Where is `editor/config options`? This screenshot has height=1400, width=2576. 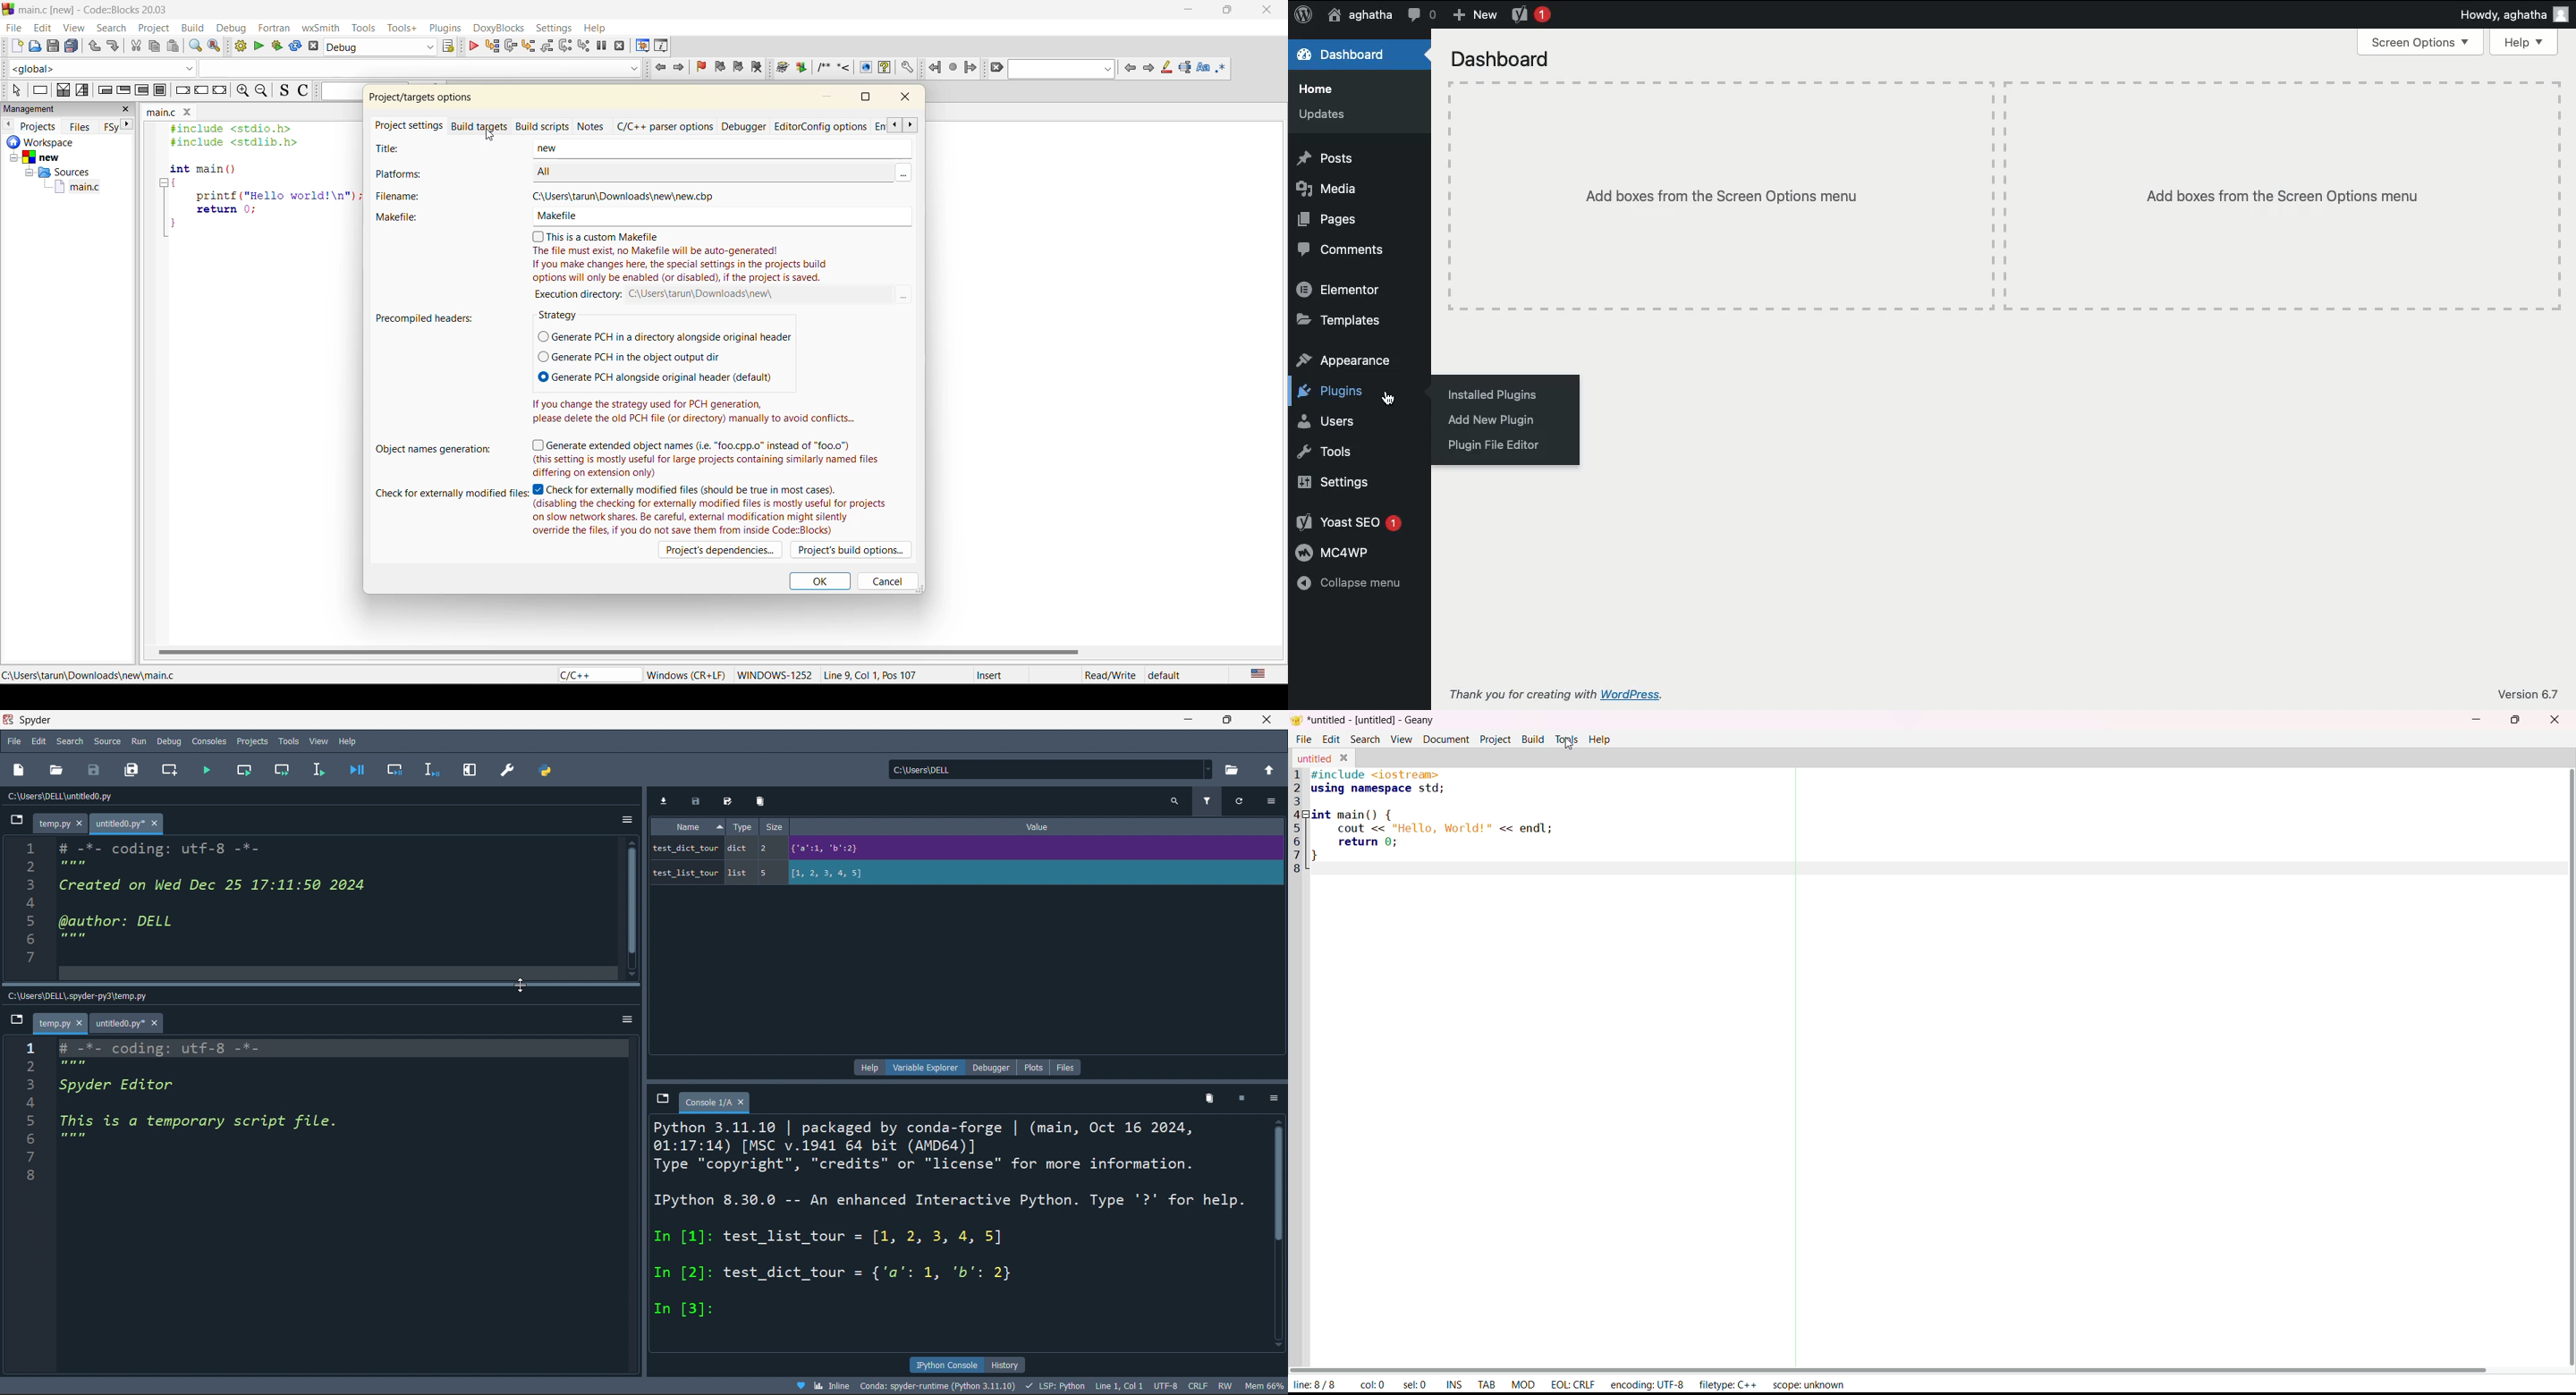 editor/config options is located at coordinates (820, 127).